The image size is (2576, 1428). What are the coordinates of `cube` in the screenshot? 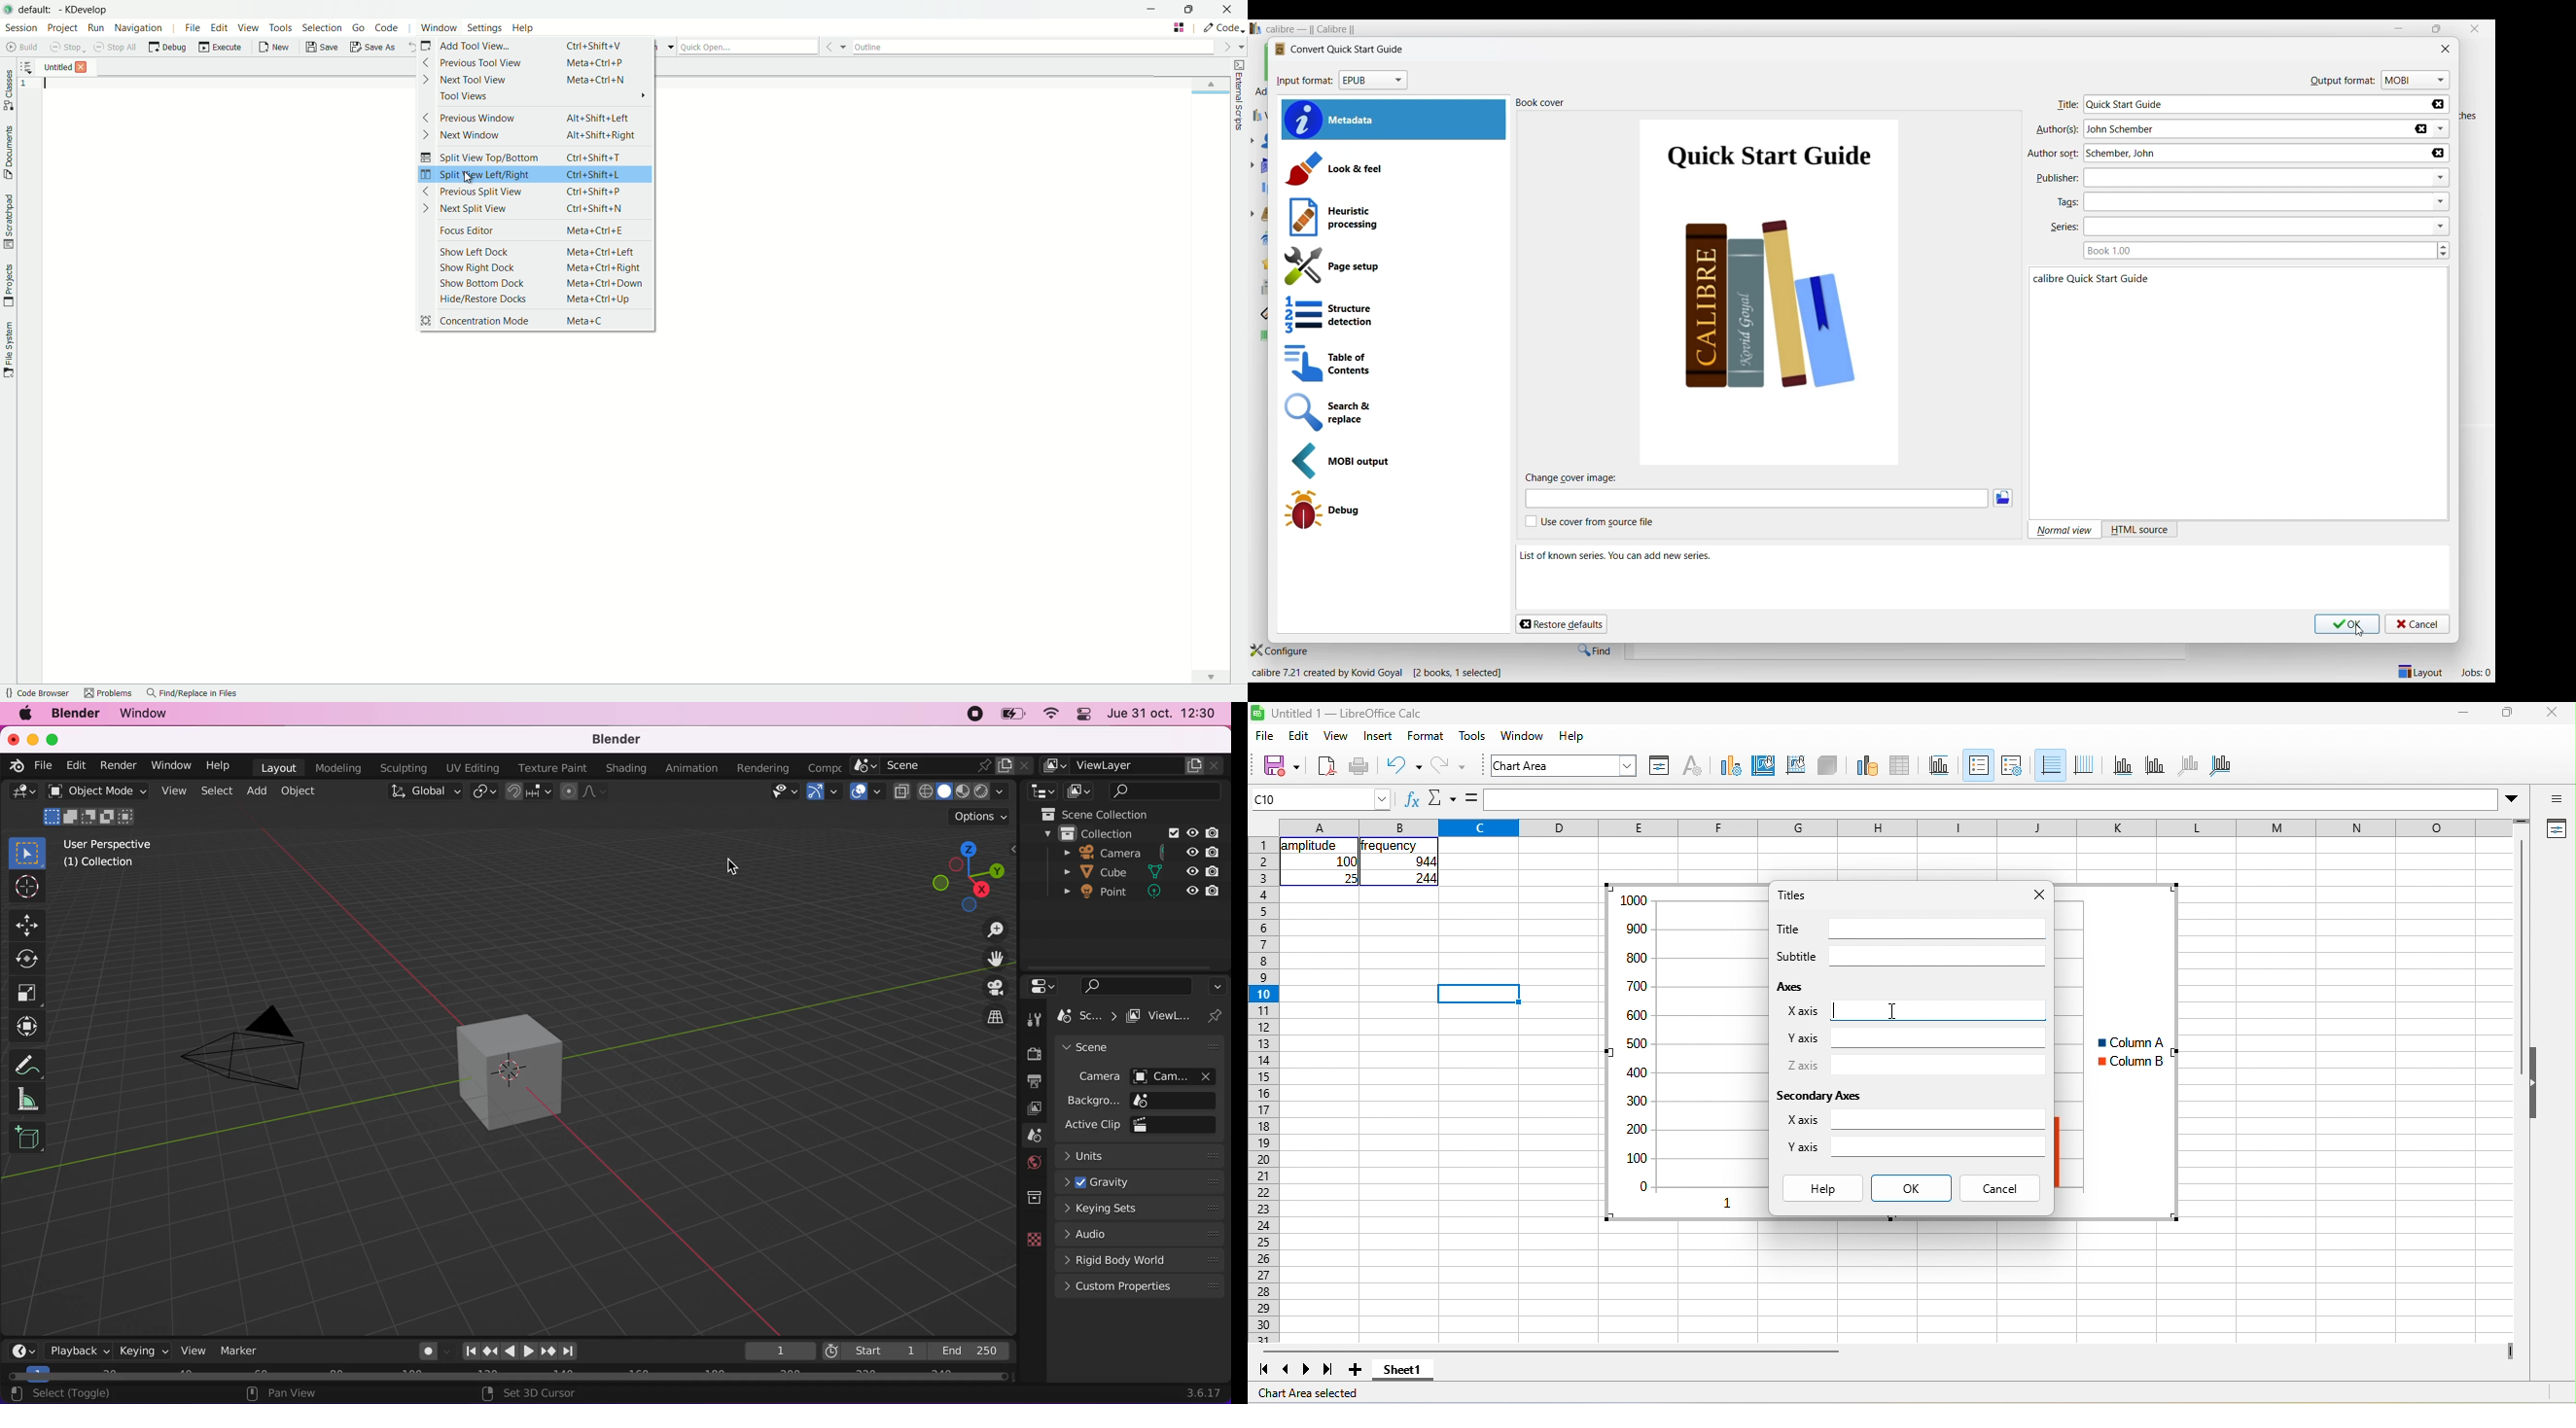 It's located at (513, 1069).